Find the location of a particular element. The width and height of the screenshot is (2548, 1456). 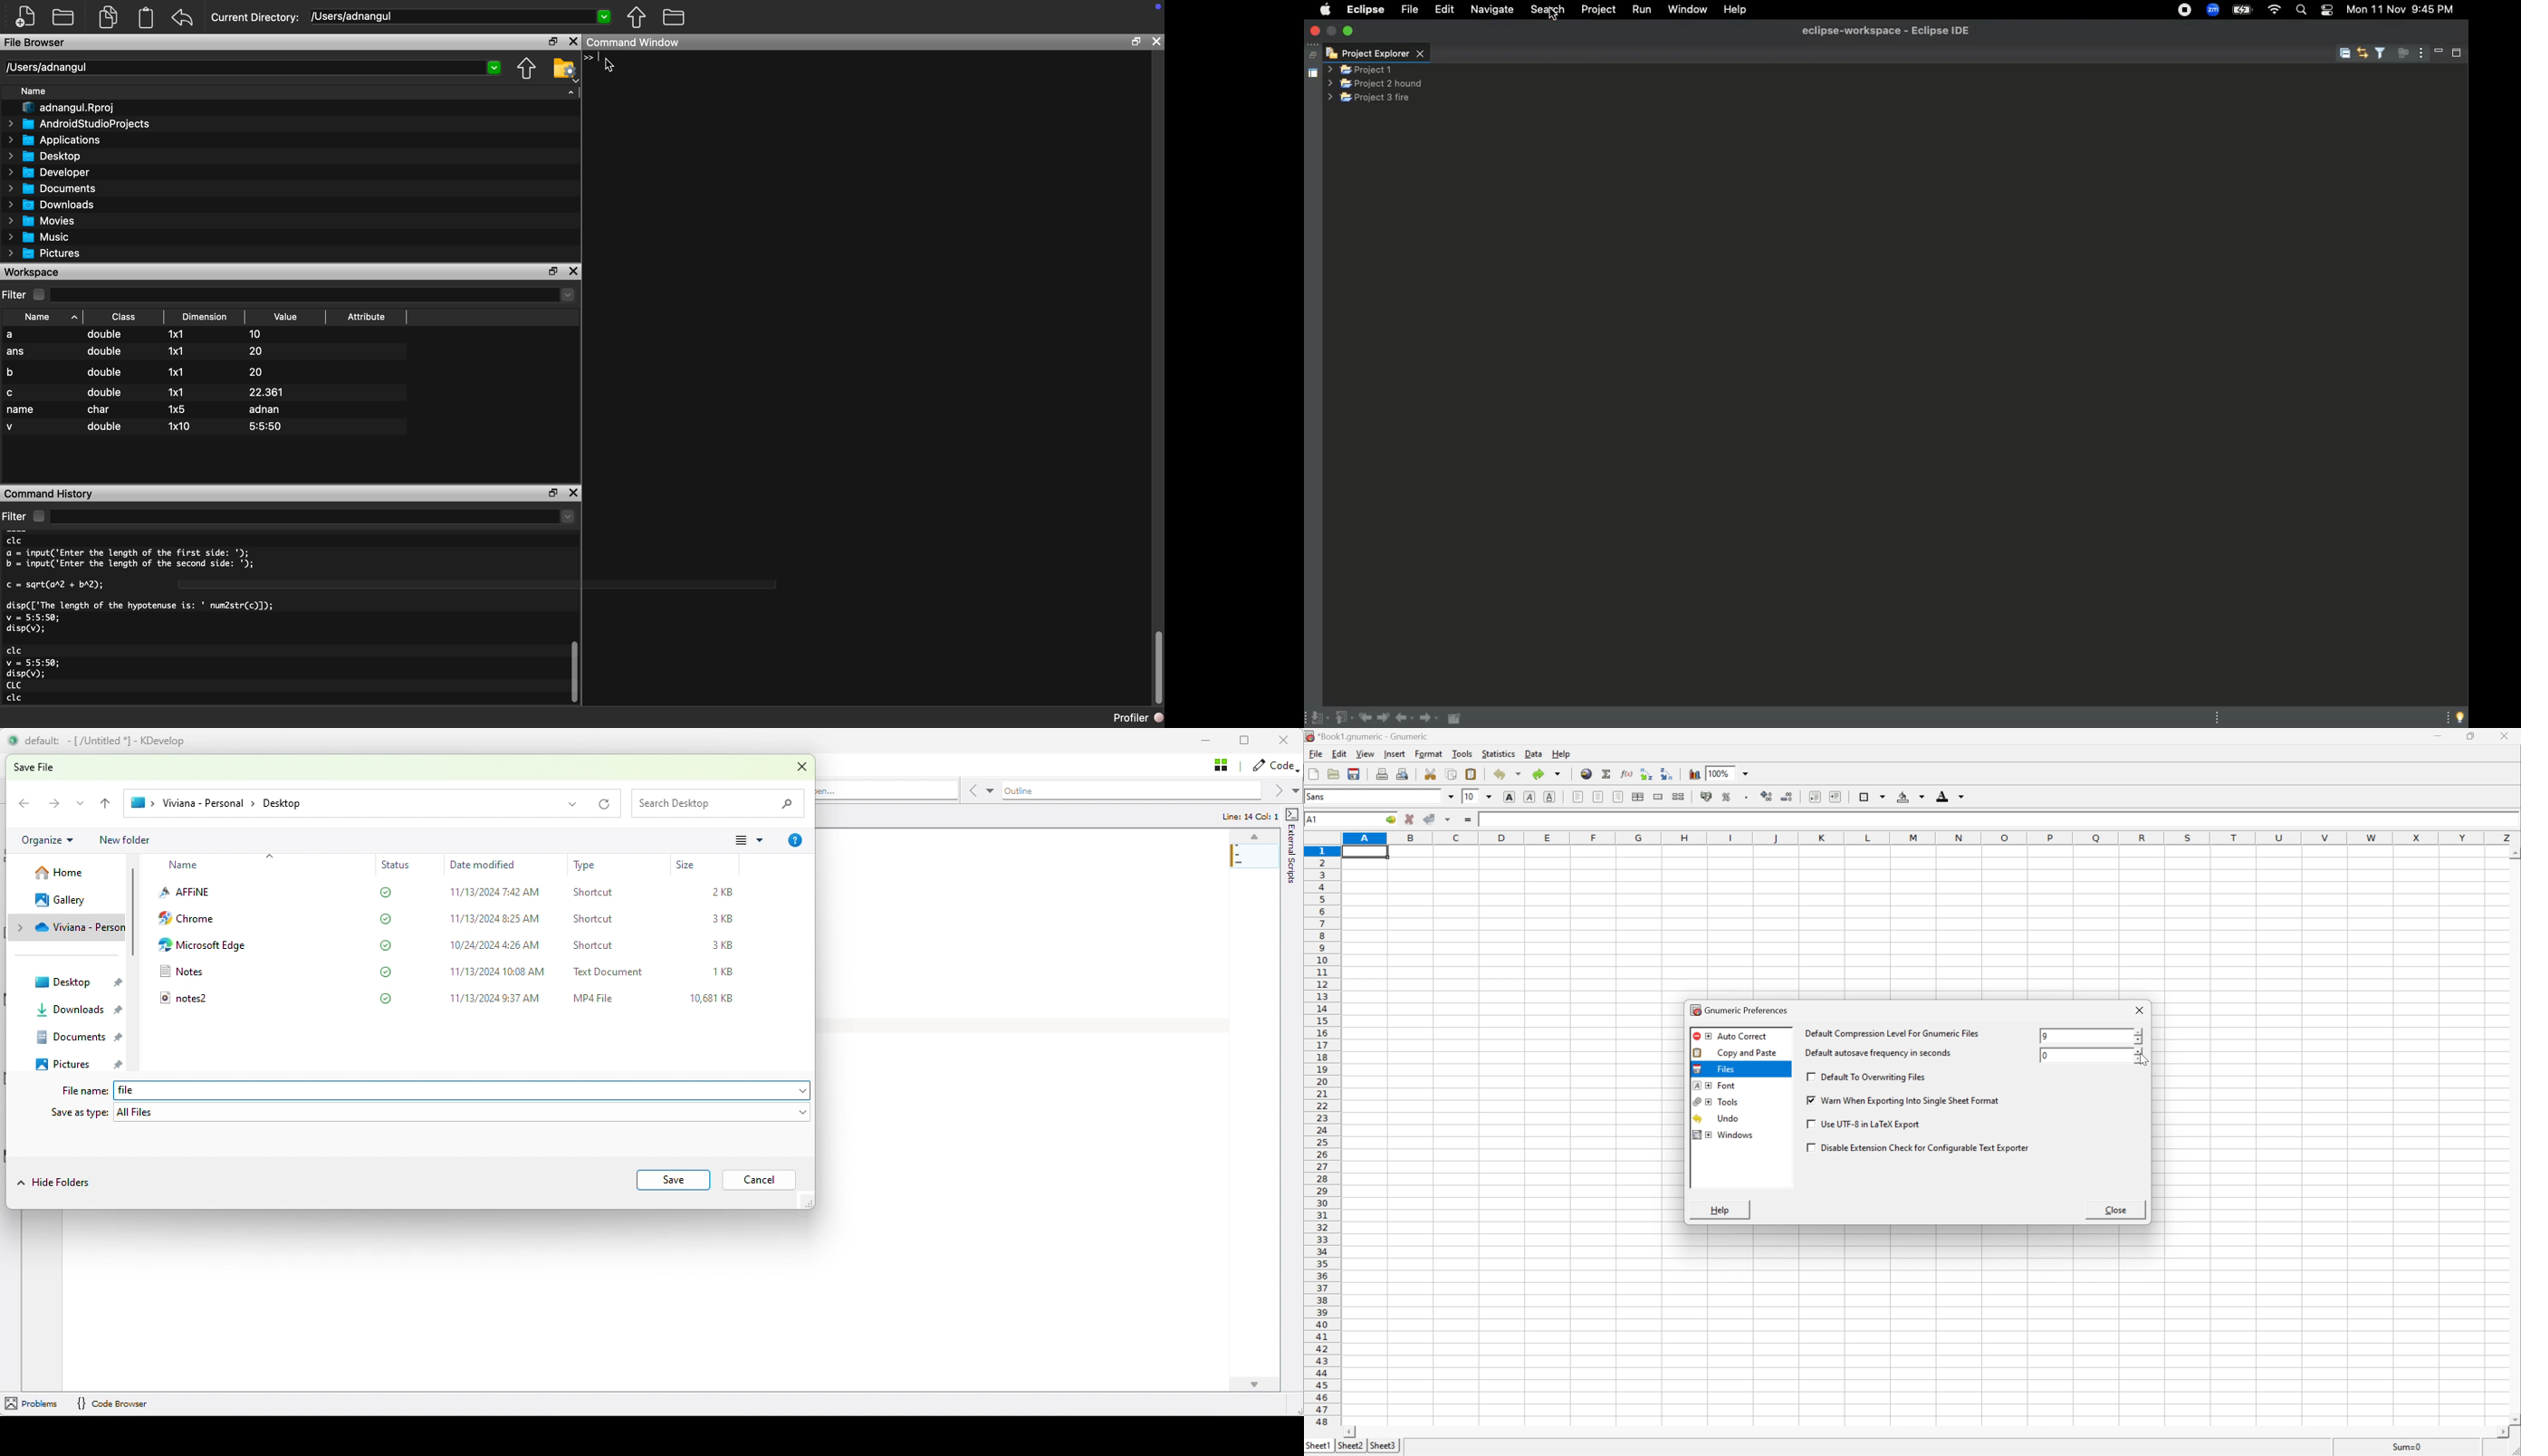

Browse your files is located at coordinates (564, 70).